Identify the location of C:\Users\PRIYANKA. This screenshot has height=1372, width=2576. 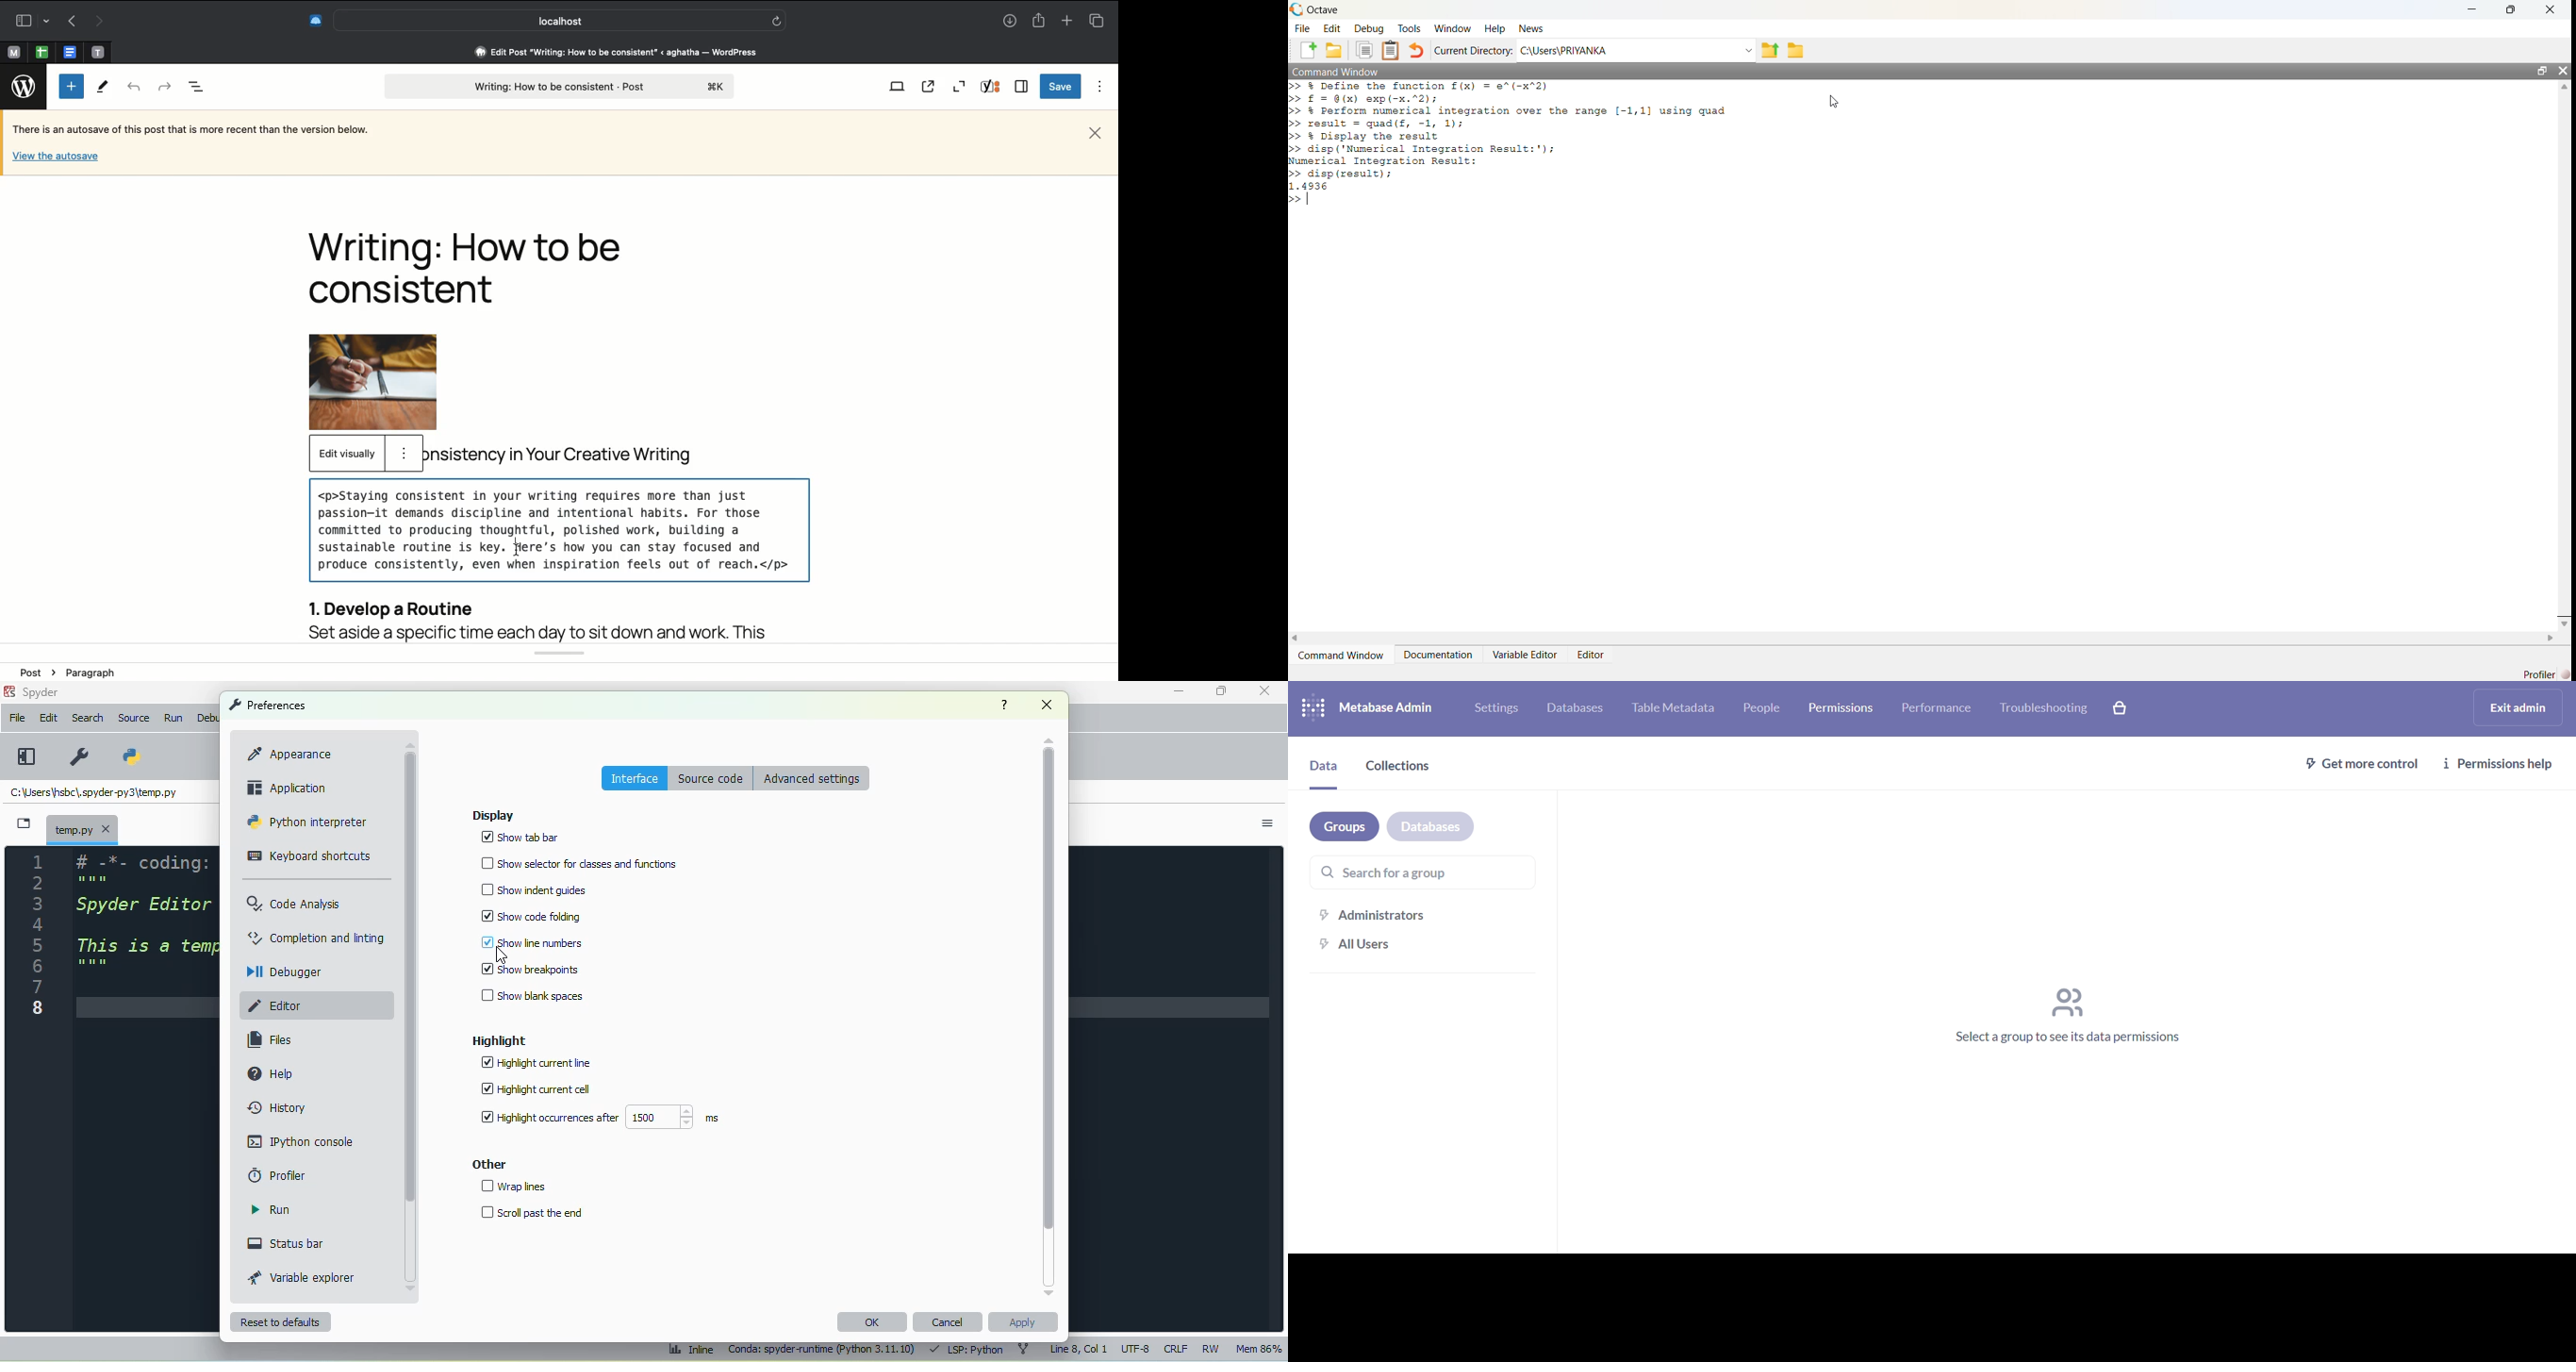
(1624, 50).